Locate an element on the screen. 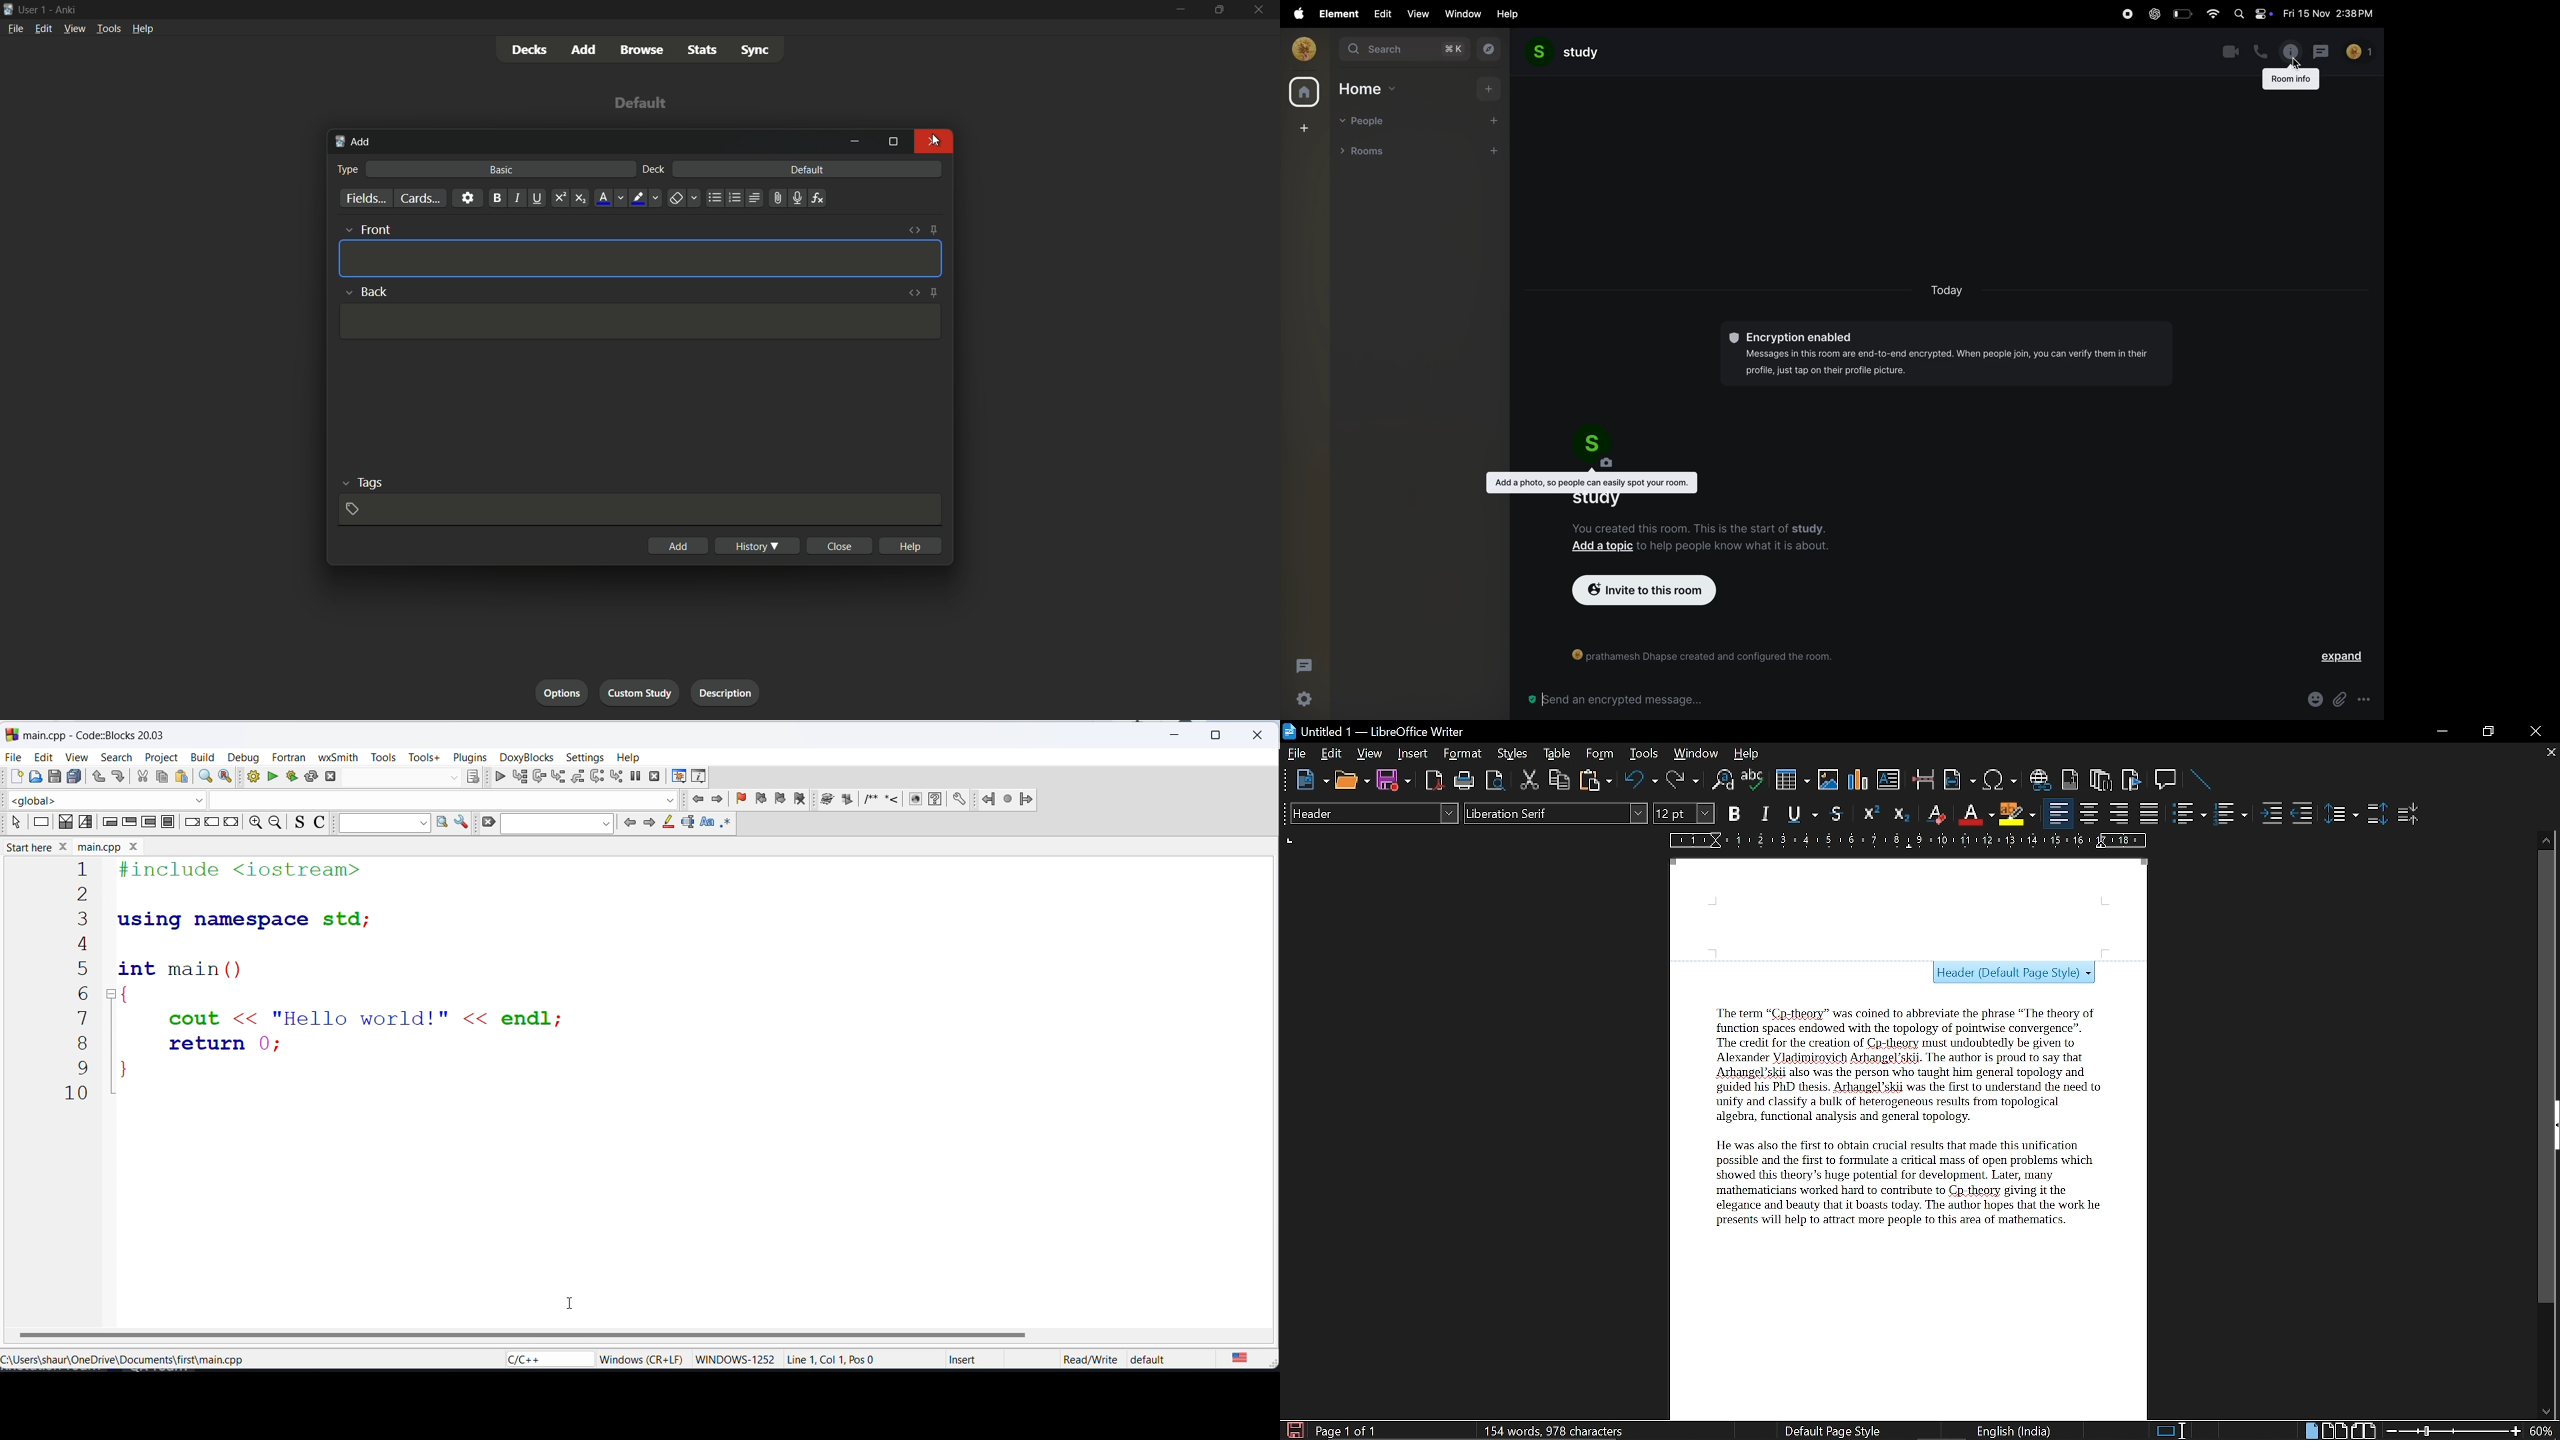 The height and width of the screenshot is (1456, 2576). Text style is located at coordinates (1557, 813).